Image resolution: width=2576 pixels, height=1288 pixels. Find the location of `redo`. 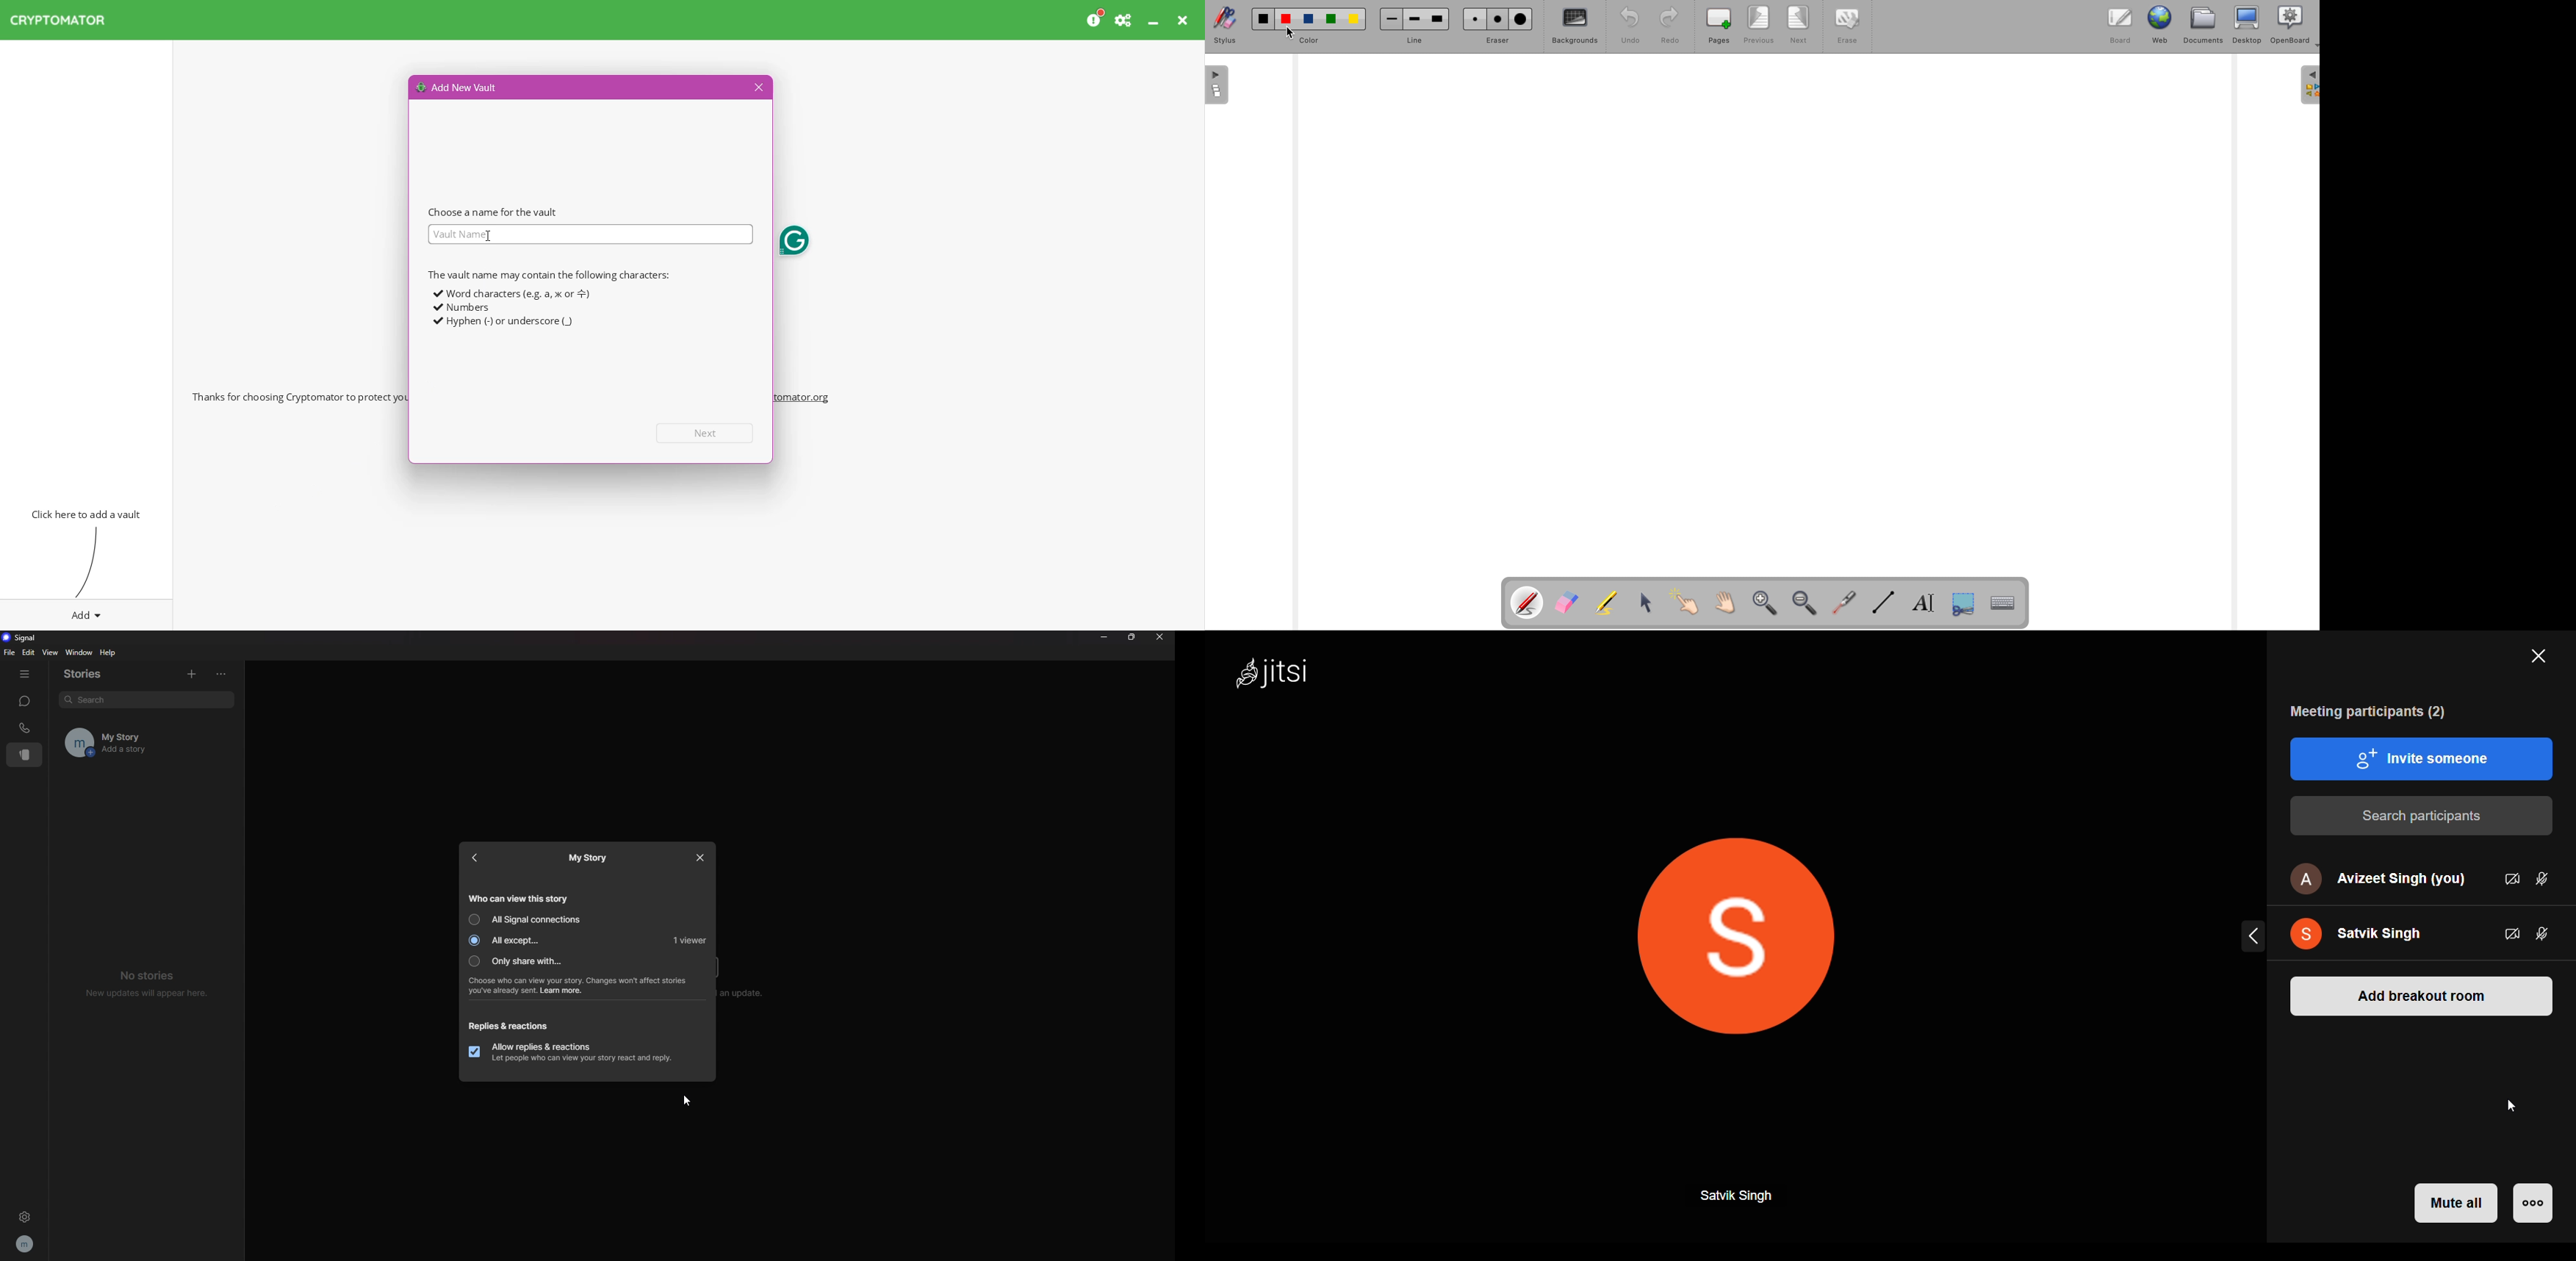

redo is located at coordinates (1670, 26).